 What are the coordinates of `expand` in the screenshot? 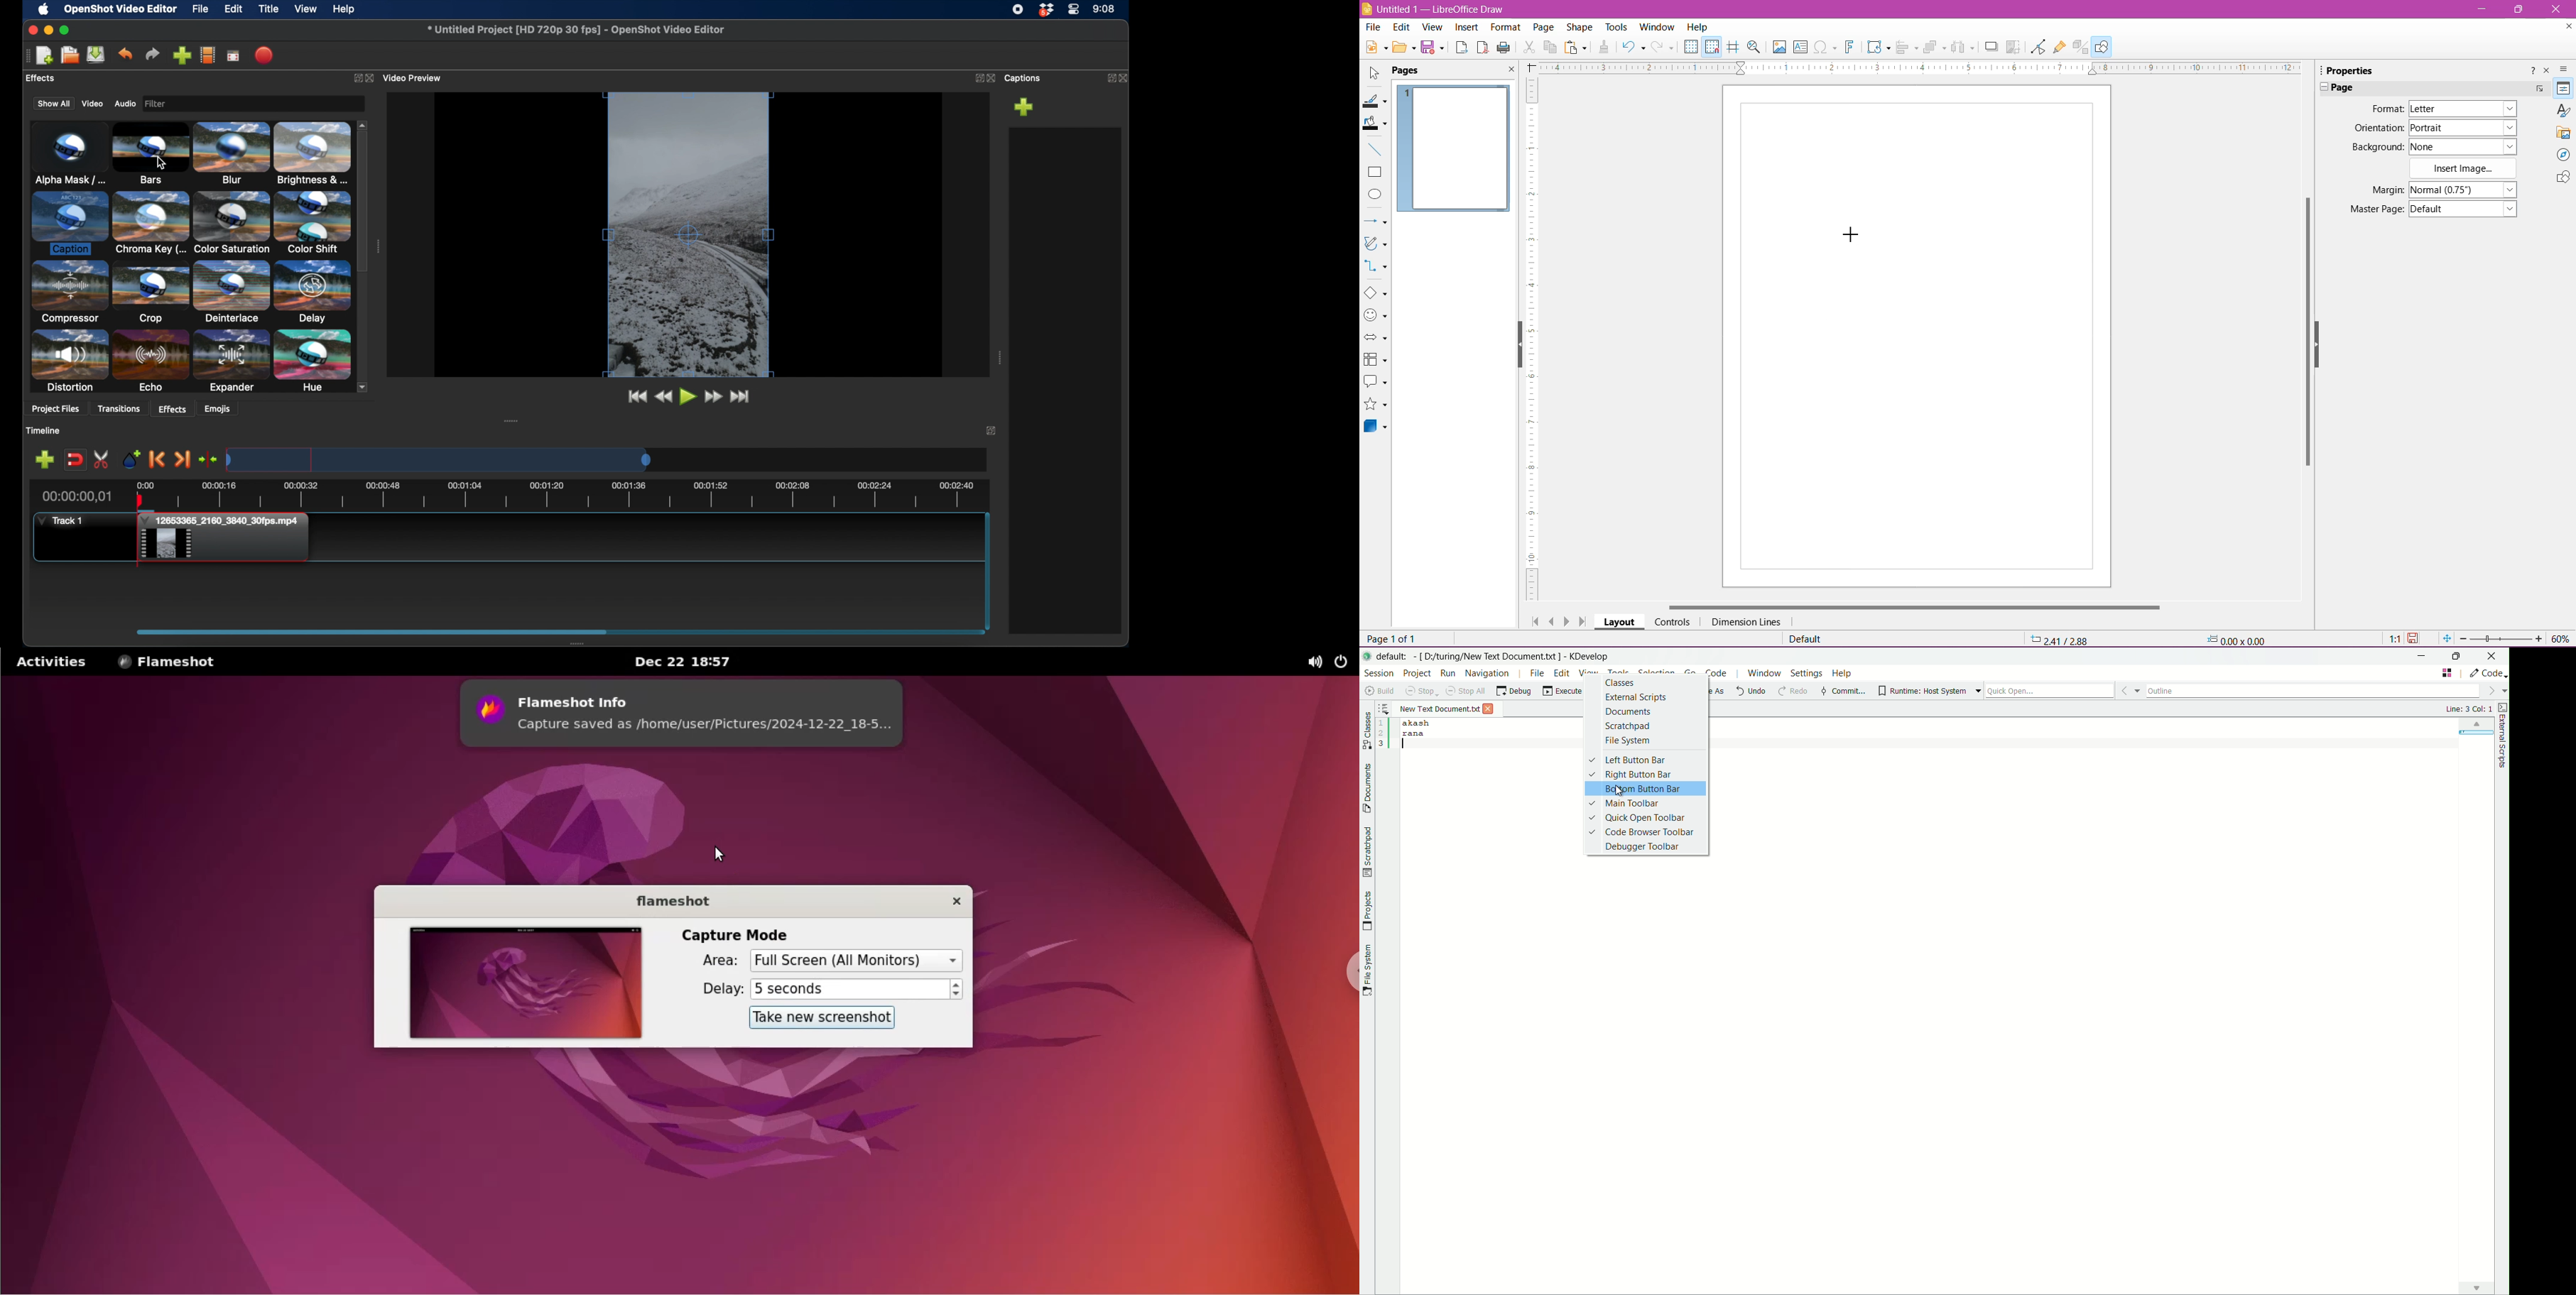 It's located at (1108, 77).